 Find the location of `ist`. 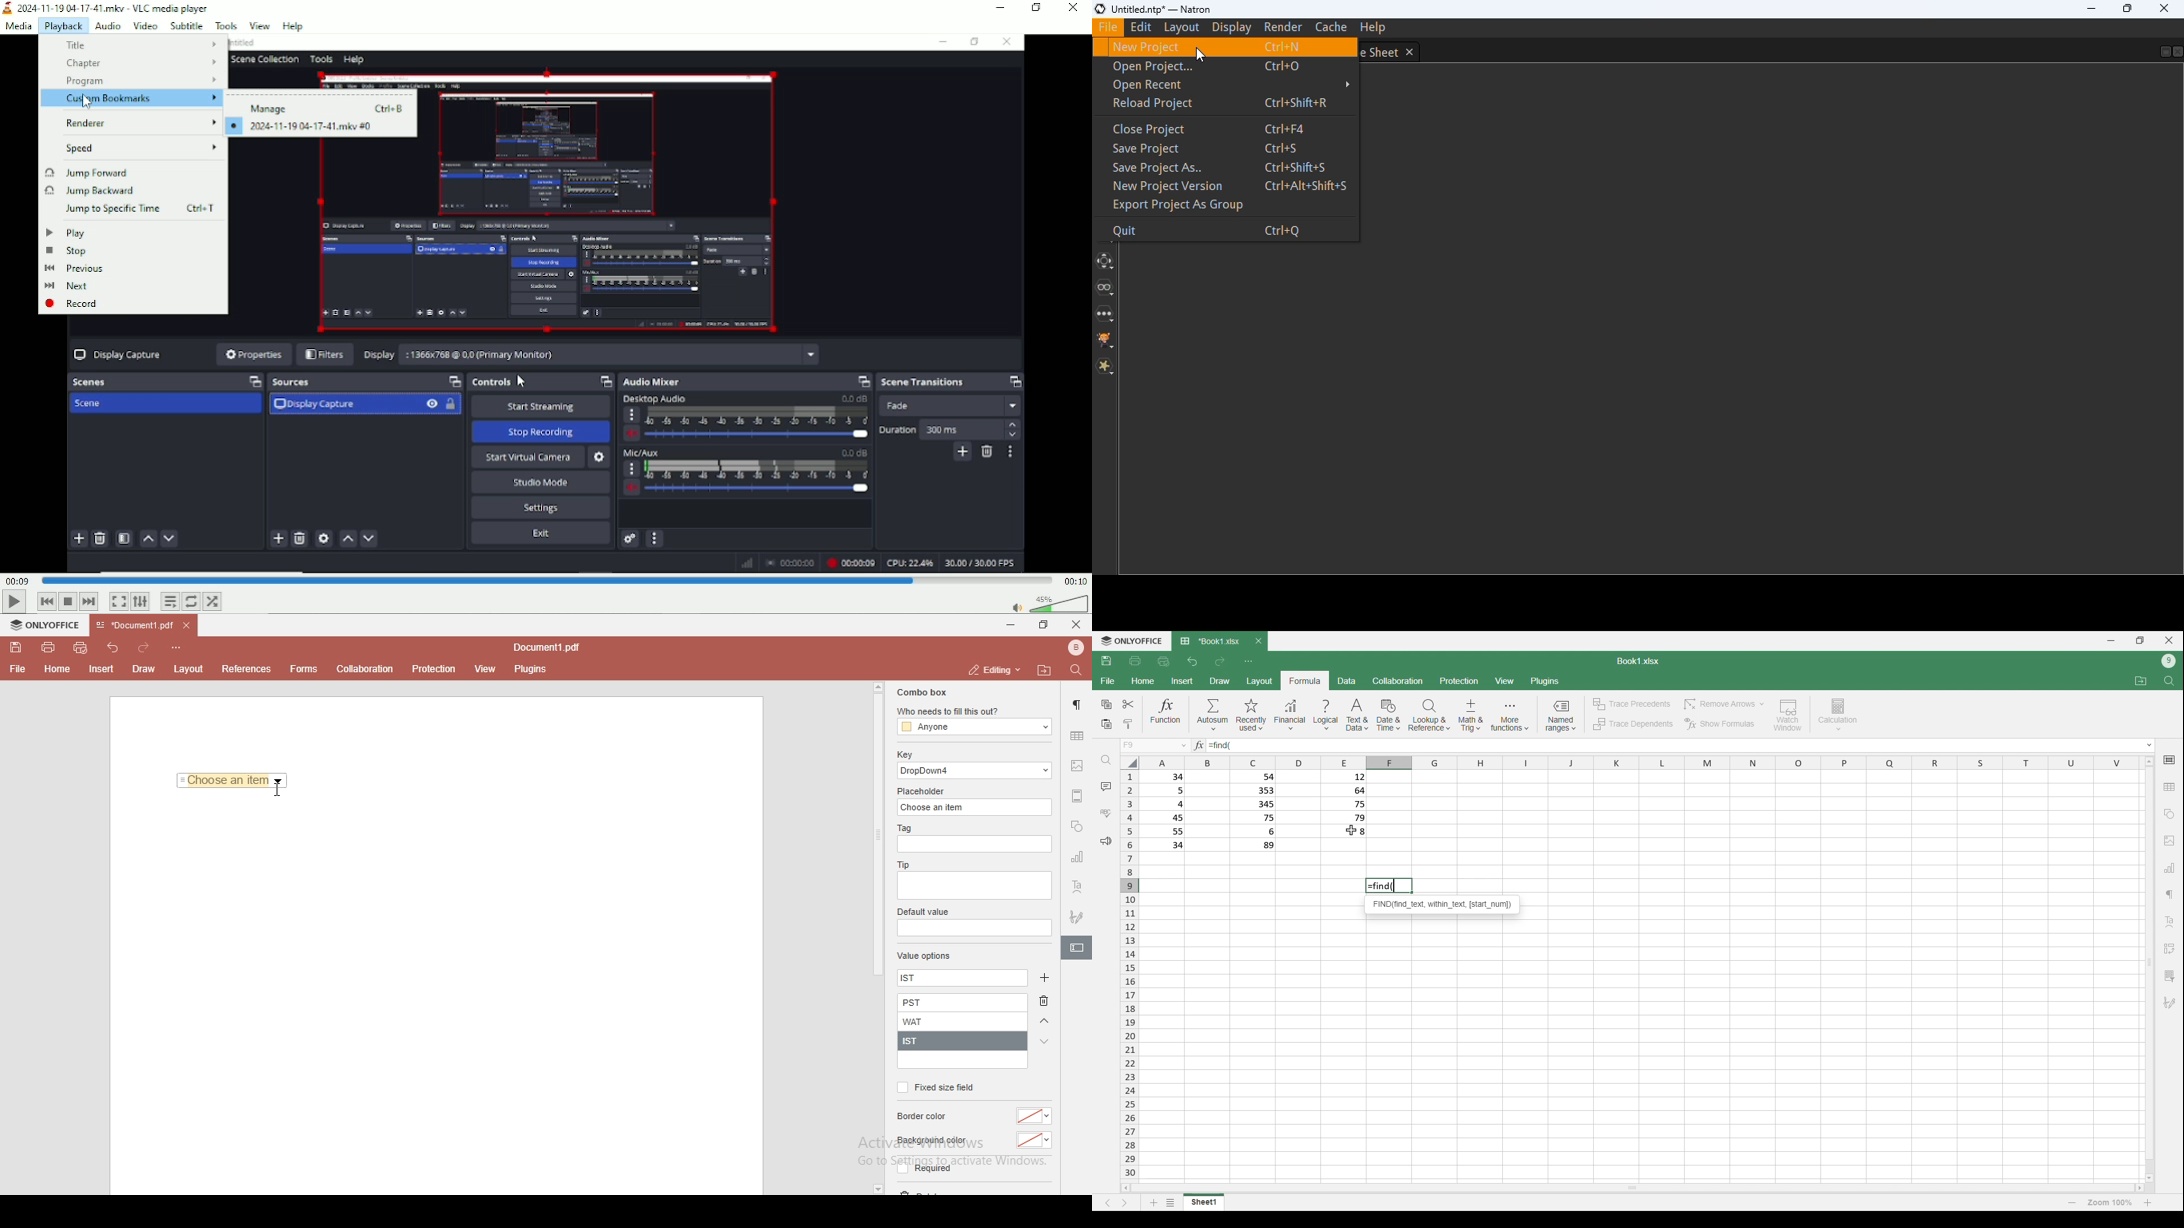

ist is located at coordinates (917, 977).